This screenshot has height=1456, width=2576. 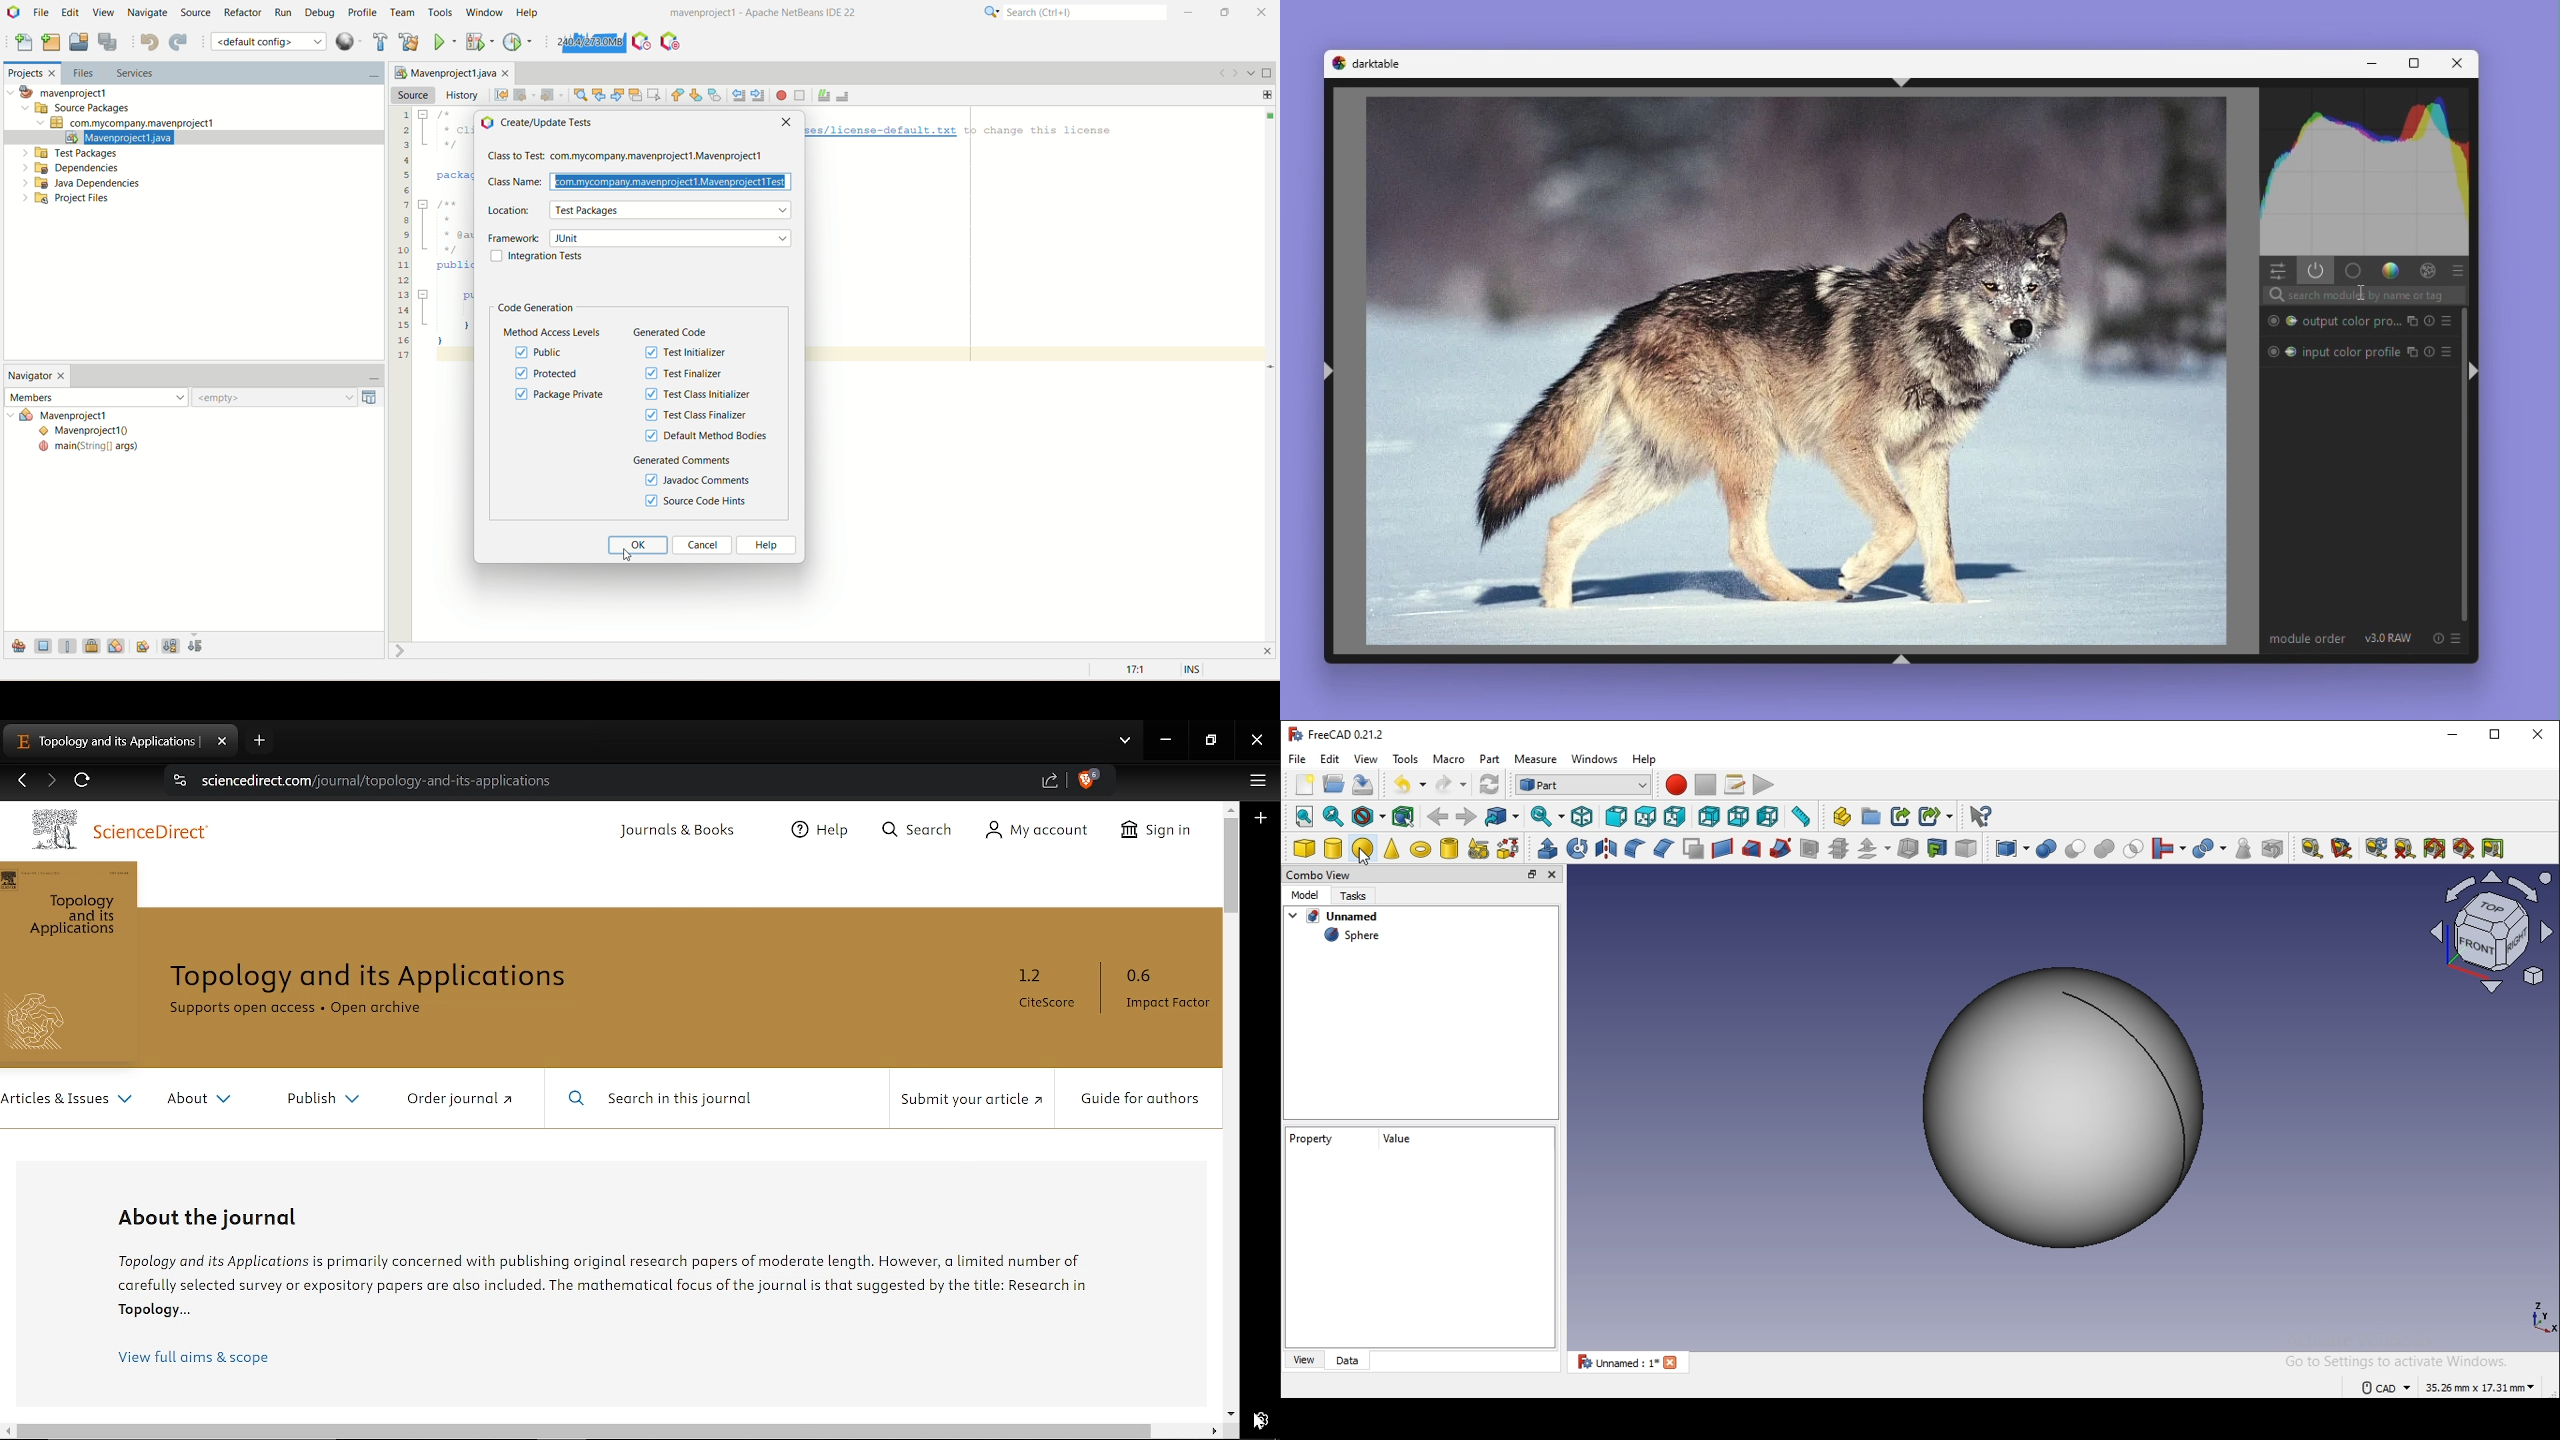 What do you see at coordinates (2412, 353) in the screenshot?
I see `enable/diable module` at bounding box center [2412, 353].